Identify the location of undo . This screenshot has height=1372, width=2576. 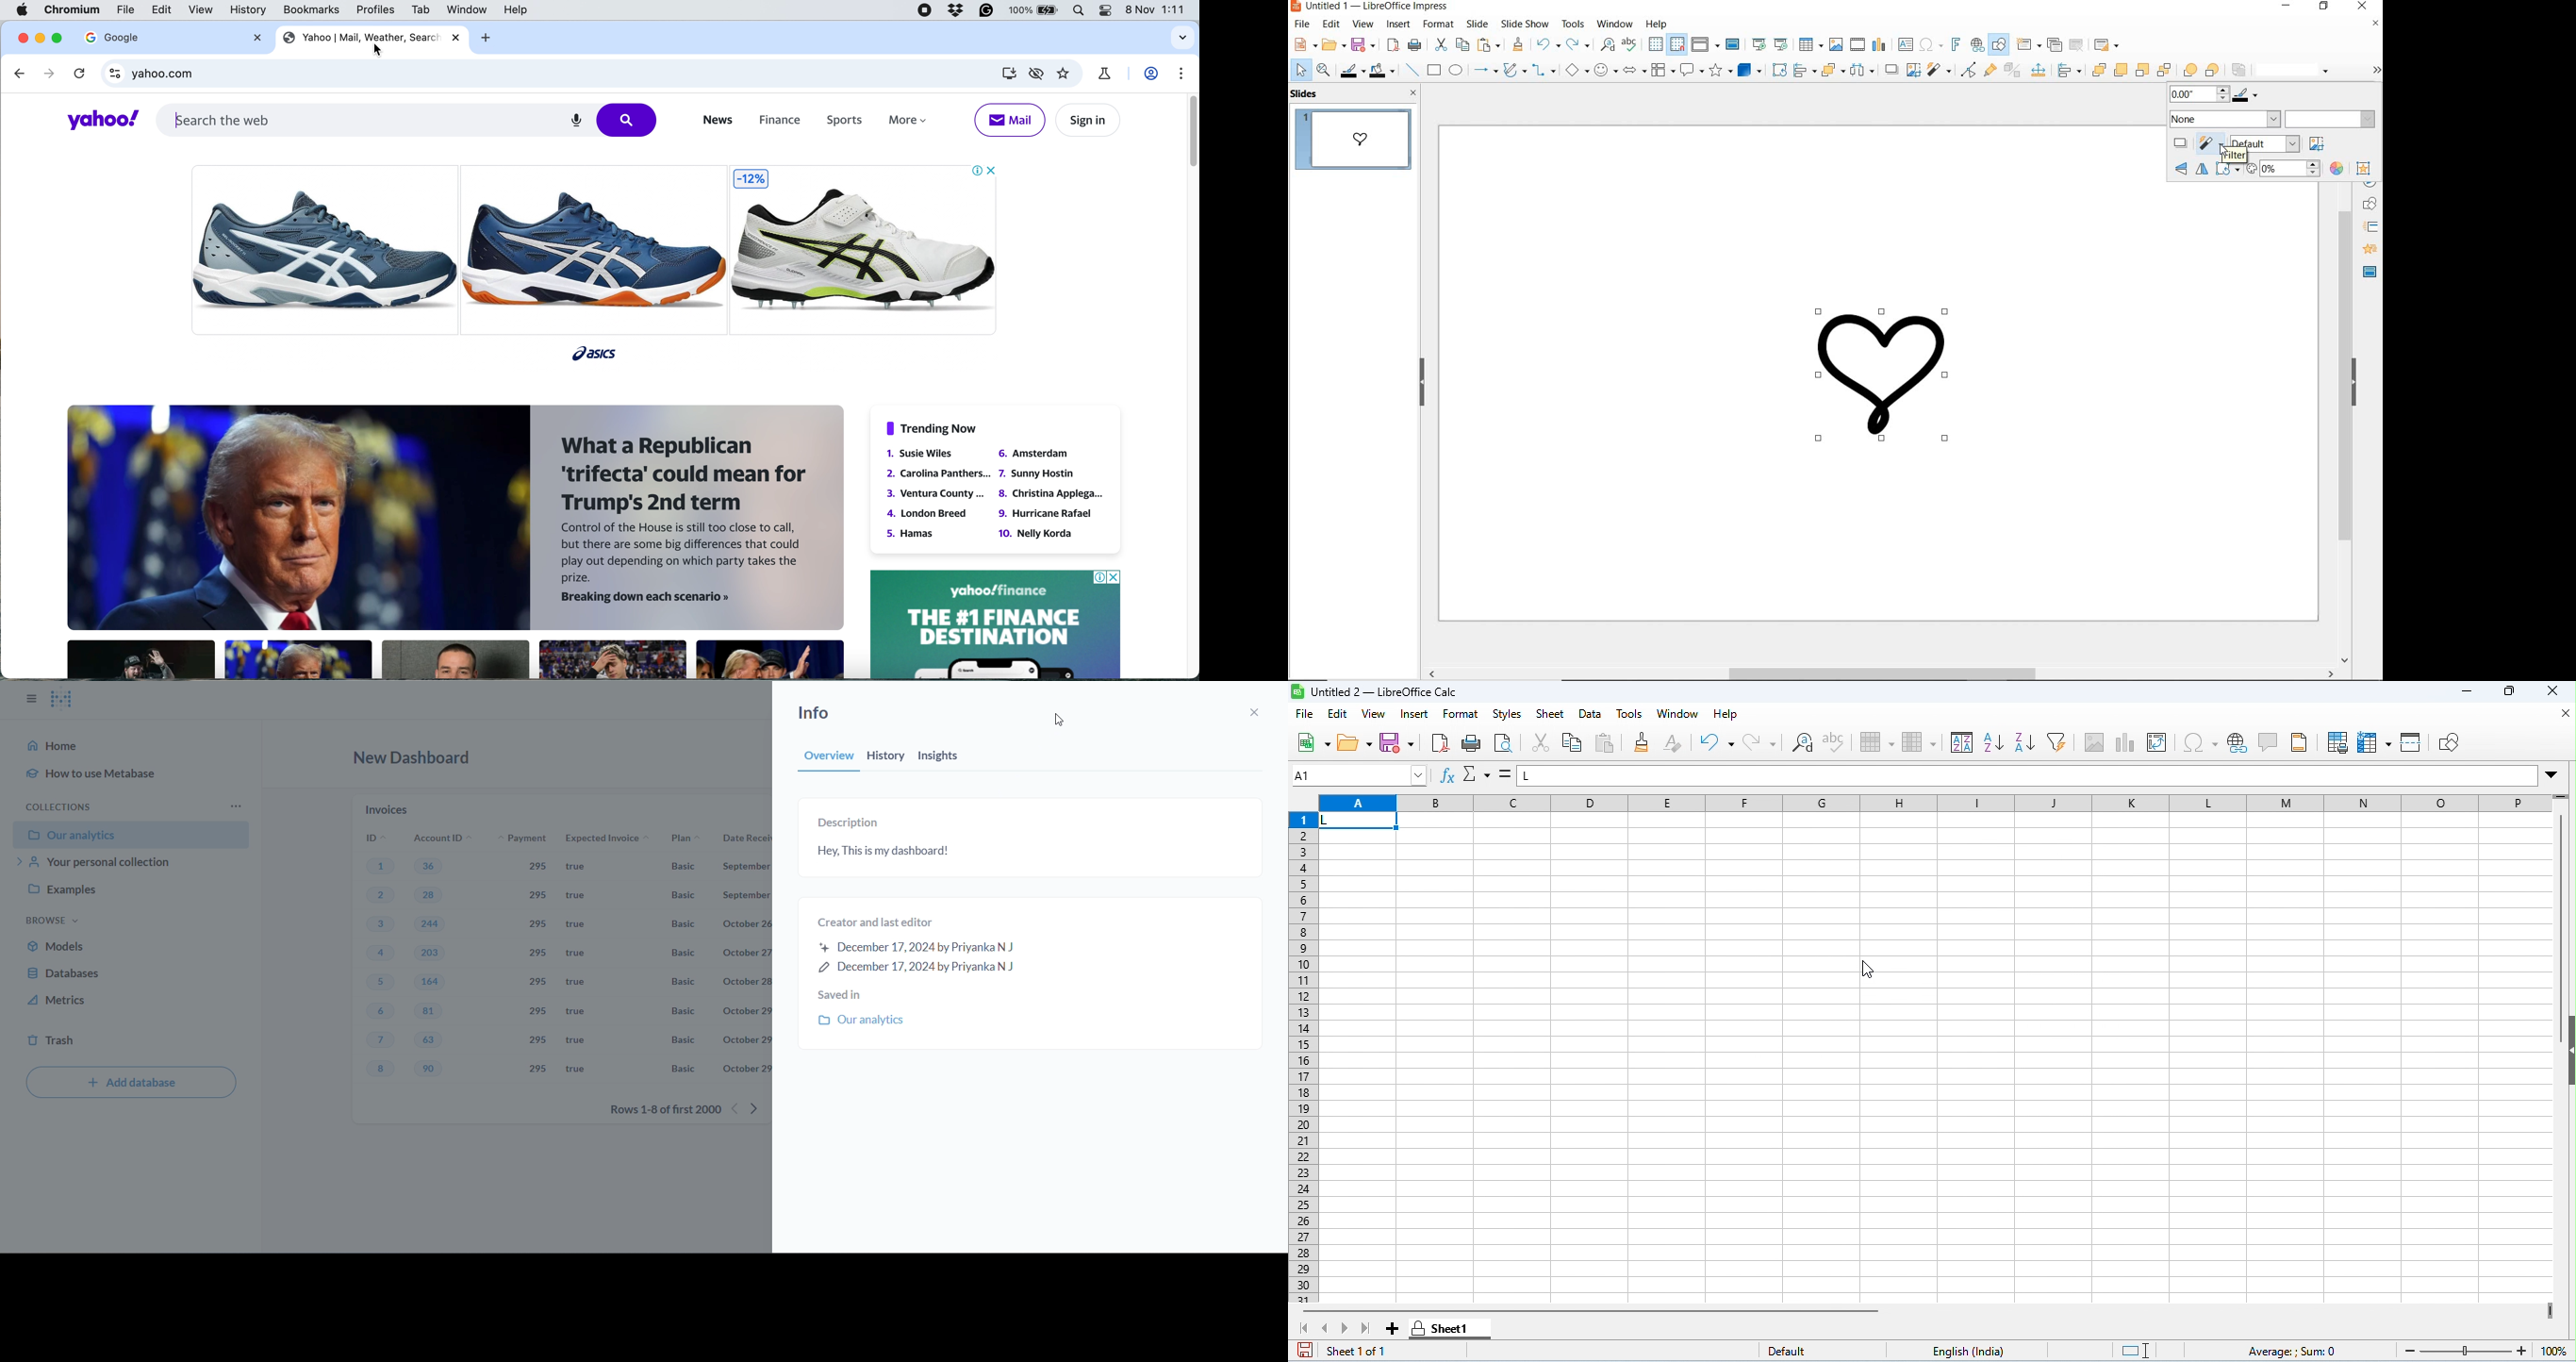
(1716, 742).